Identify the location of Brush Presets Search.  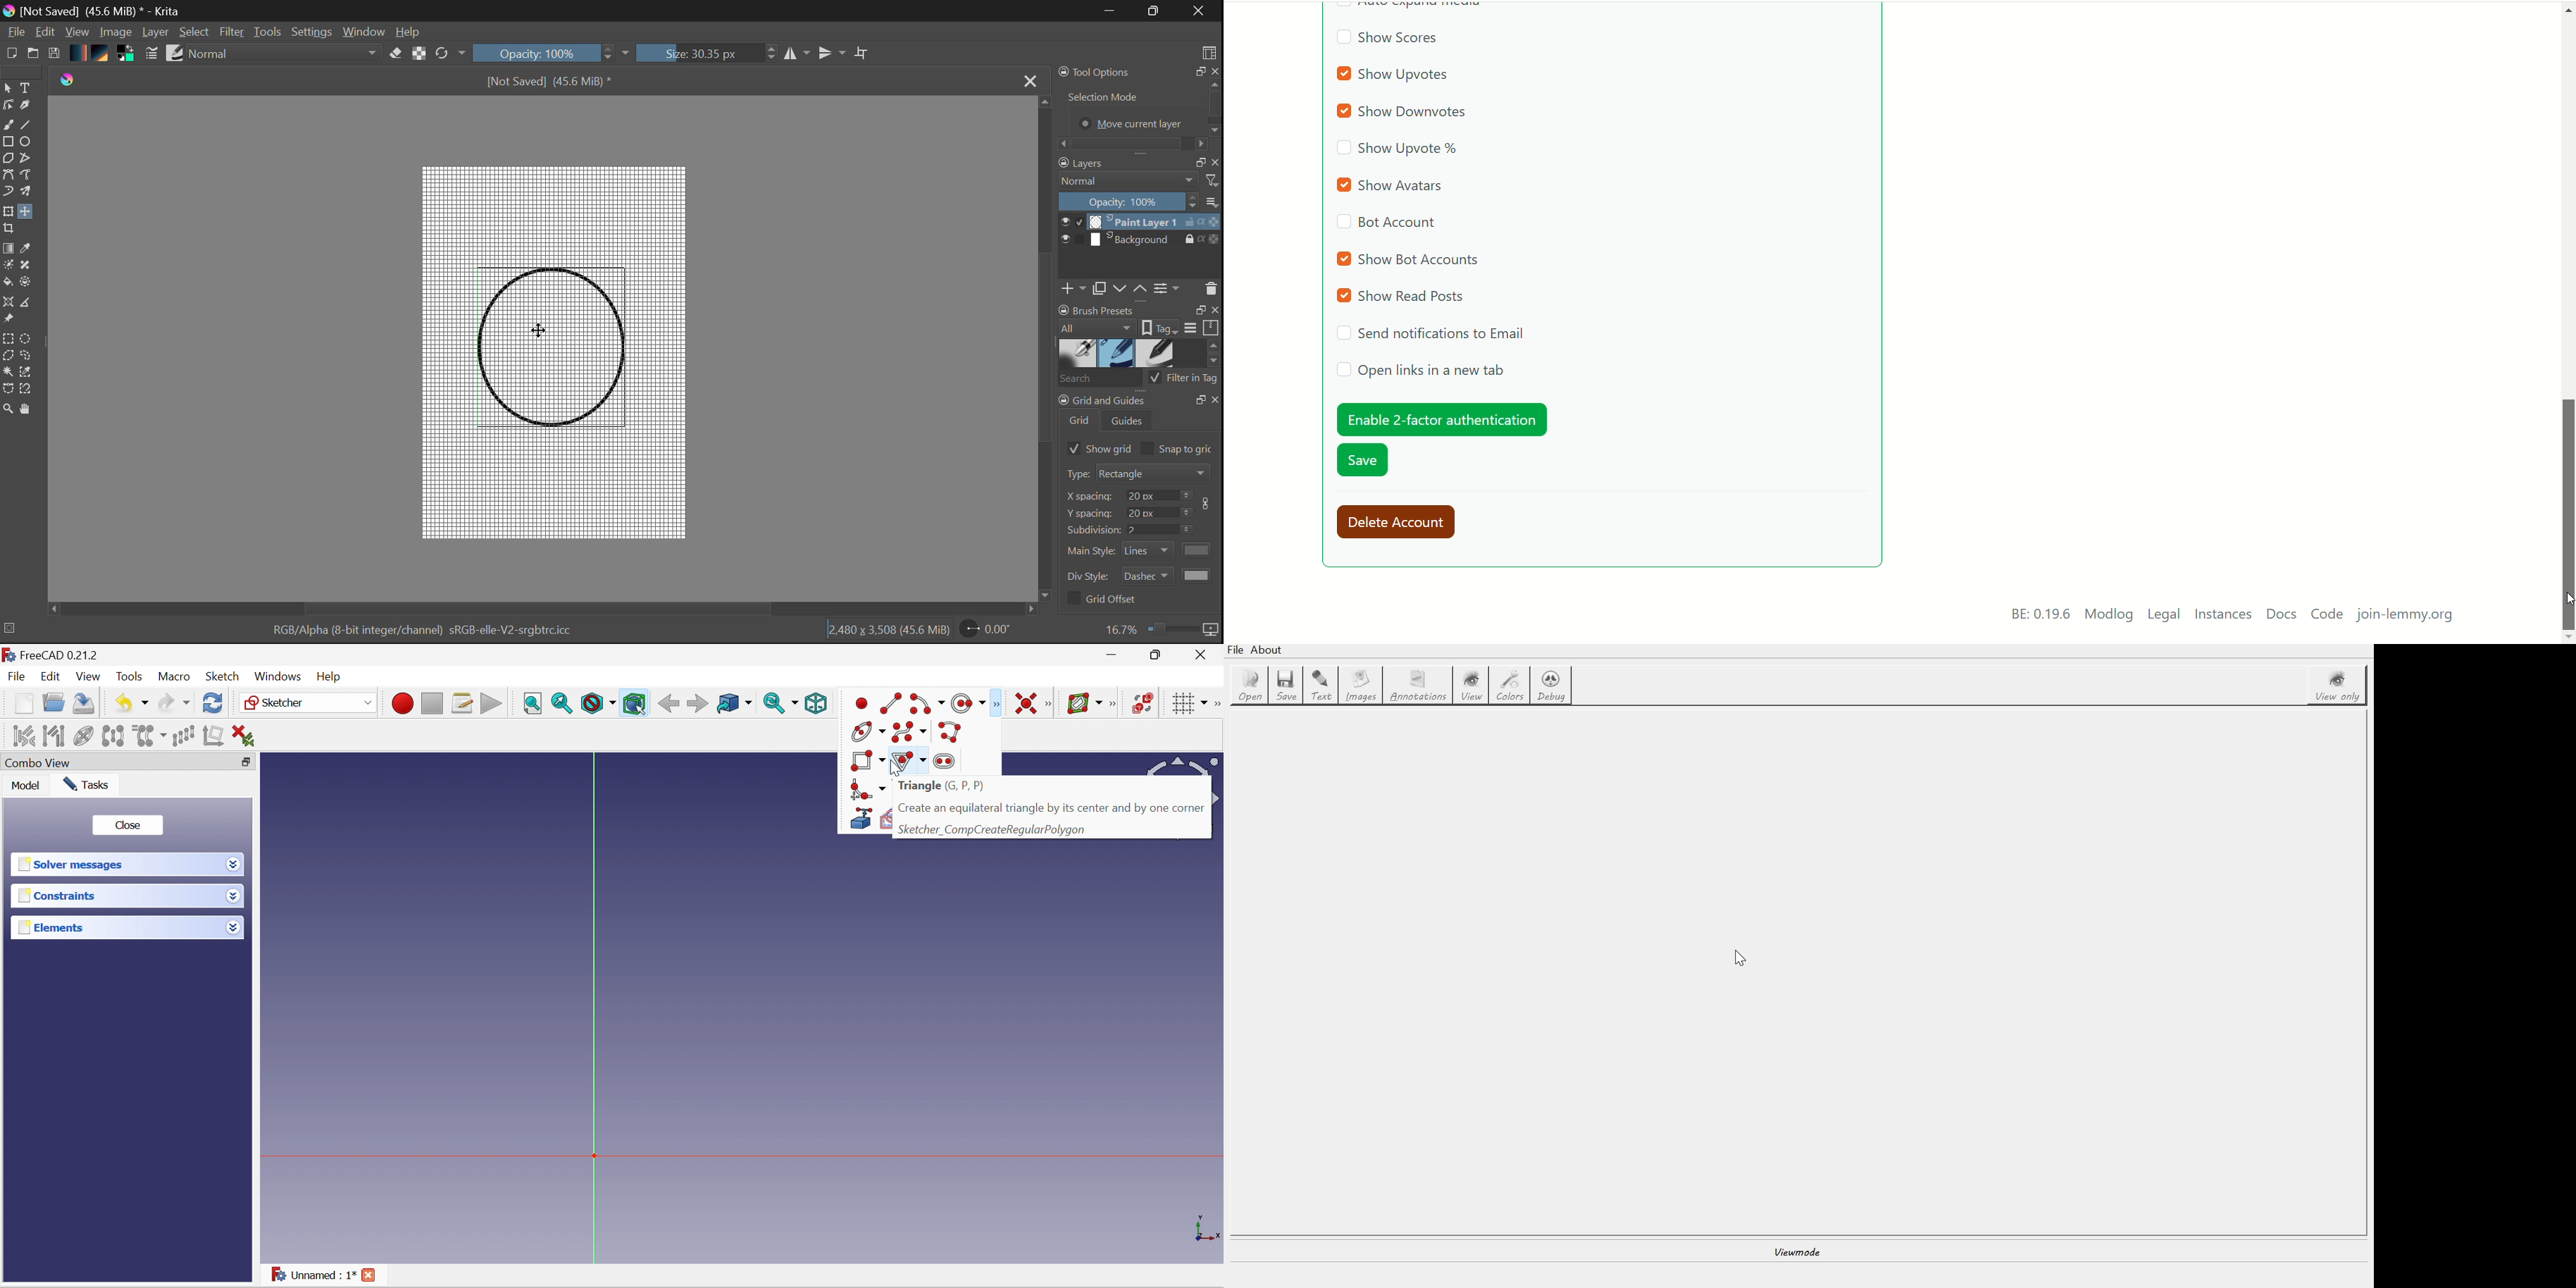
(1139, 381).